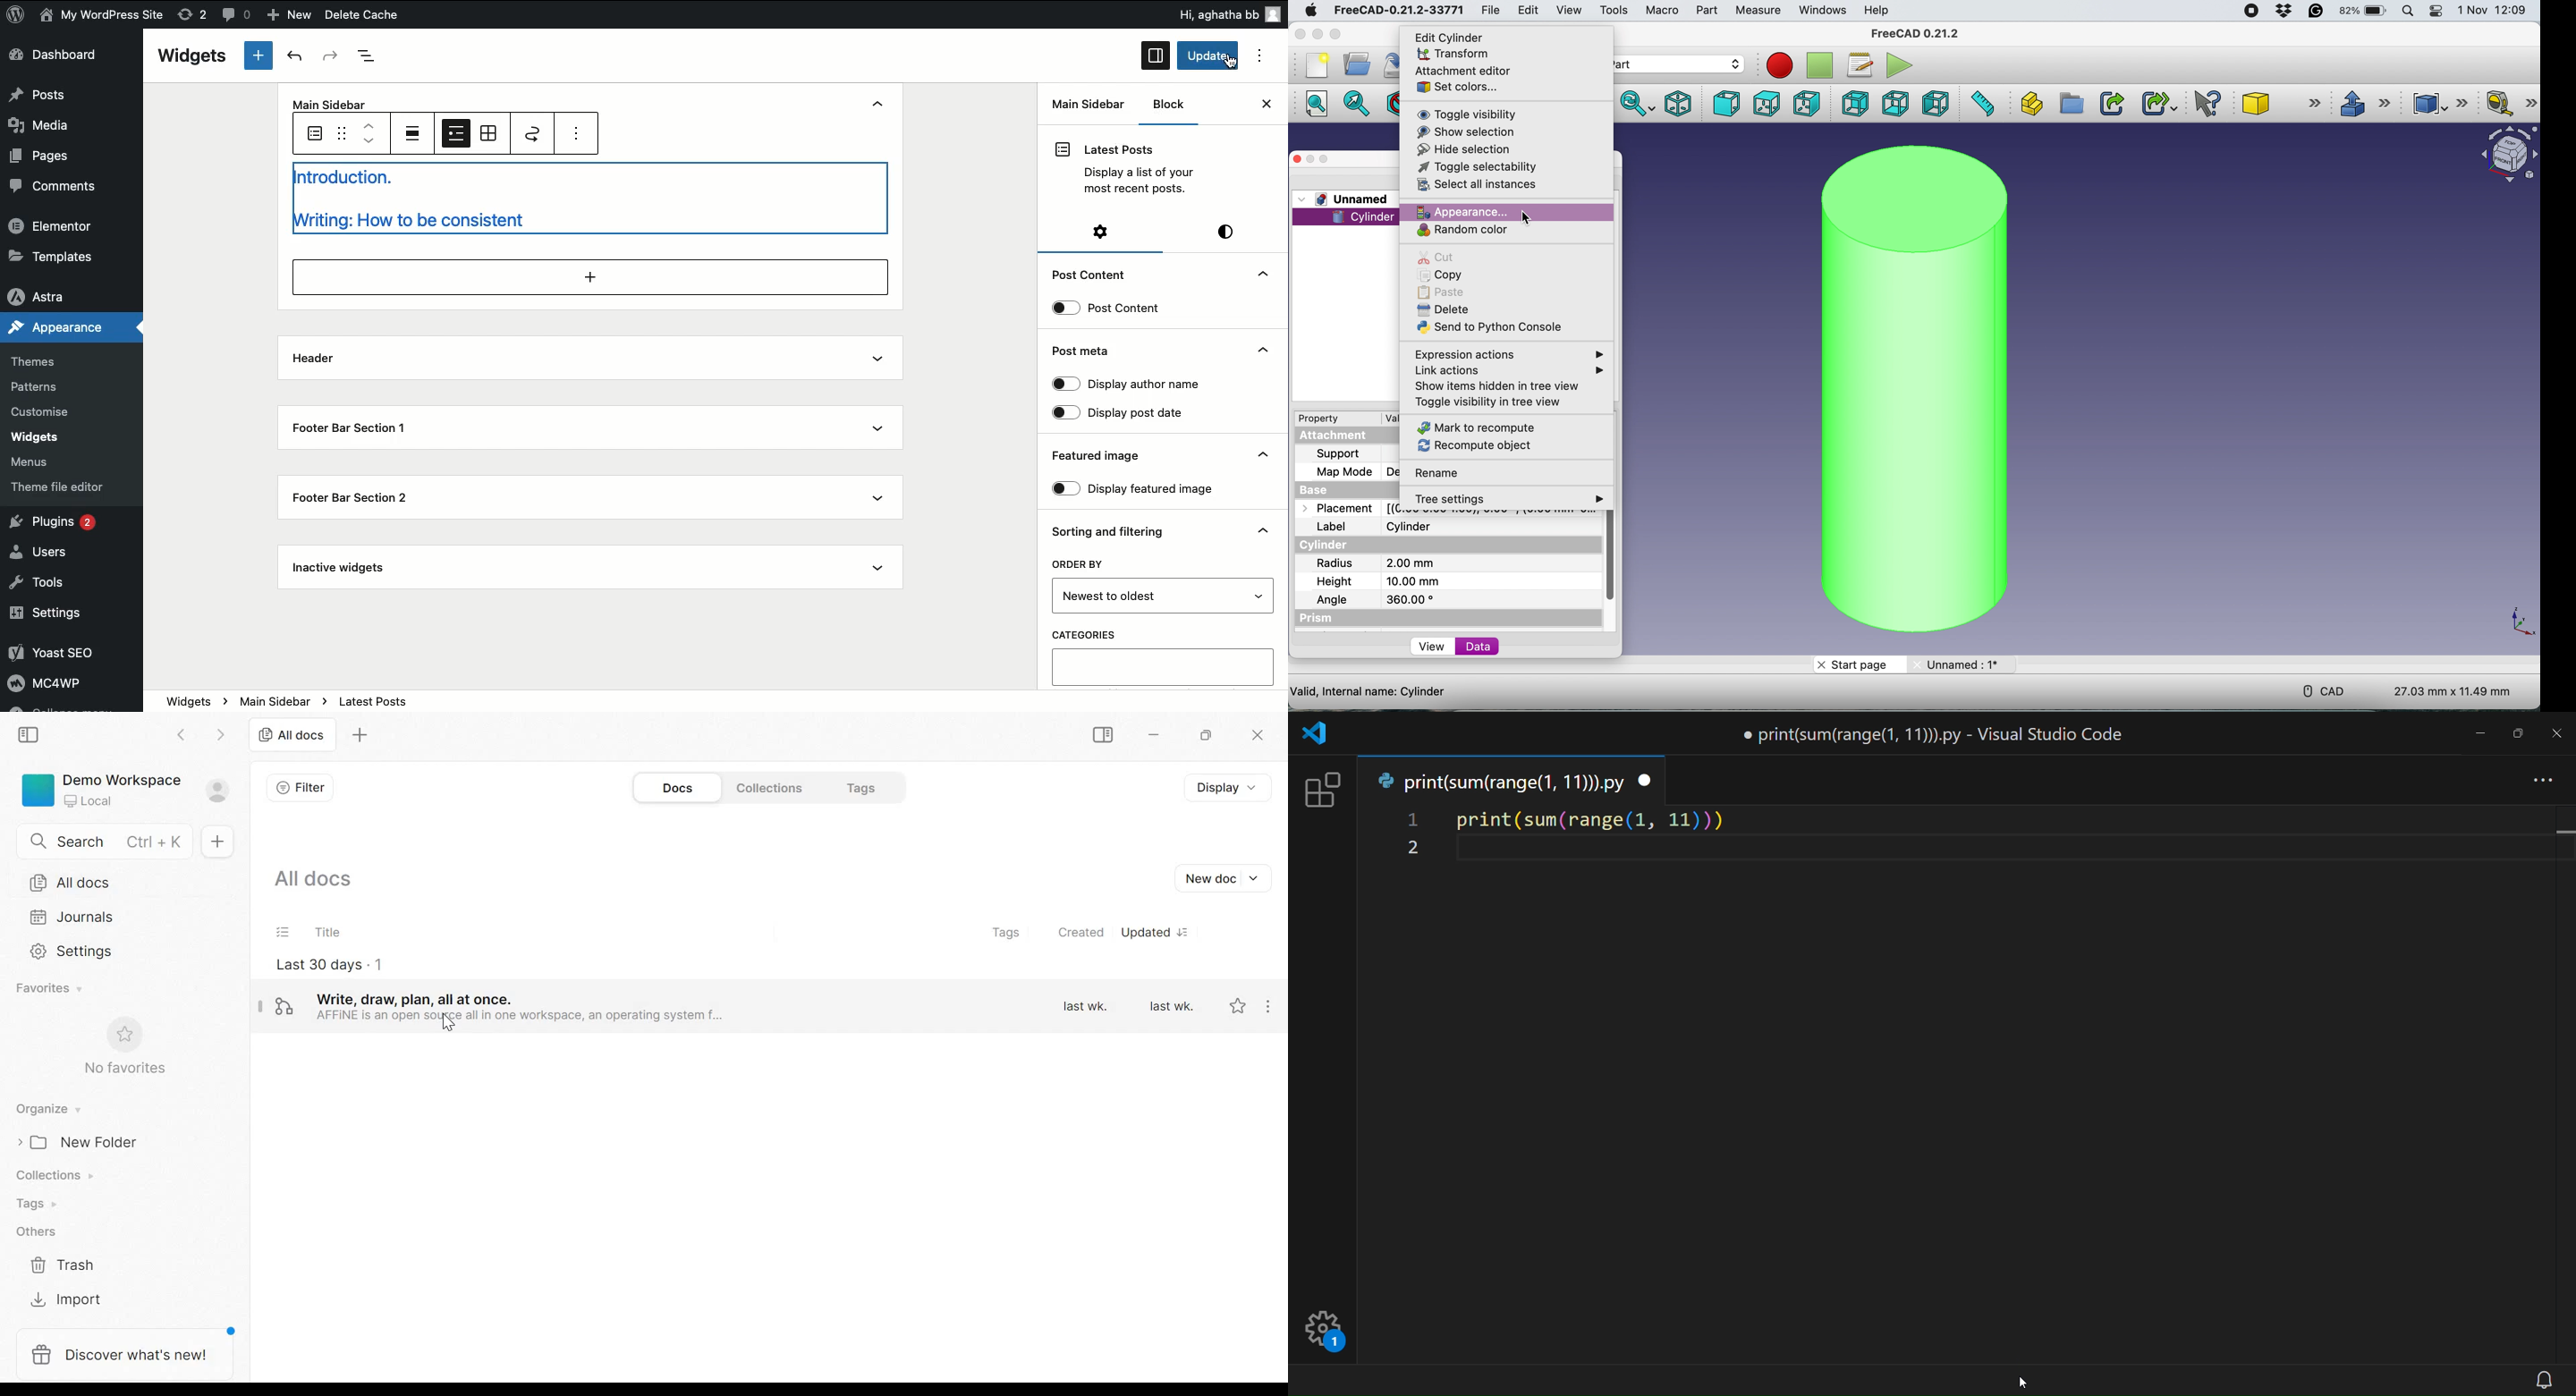 This screenshot has height=1400, width=2576. What do you see at coordinates (1269, 102) in the screenshot?
I see `close` at bounding box center [1269, 102].